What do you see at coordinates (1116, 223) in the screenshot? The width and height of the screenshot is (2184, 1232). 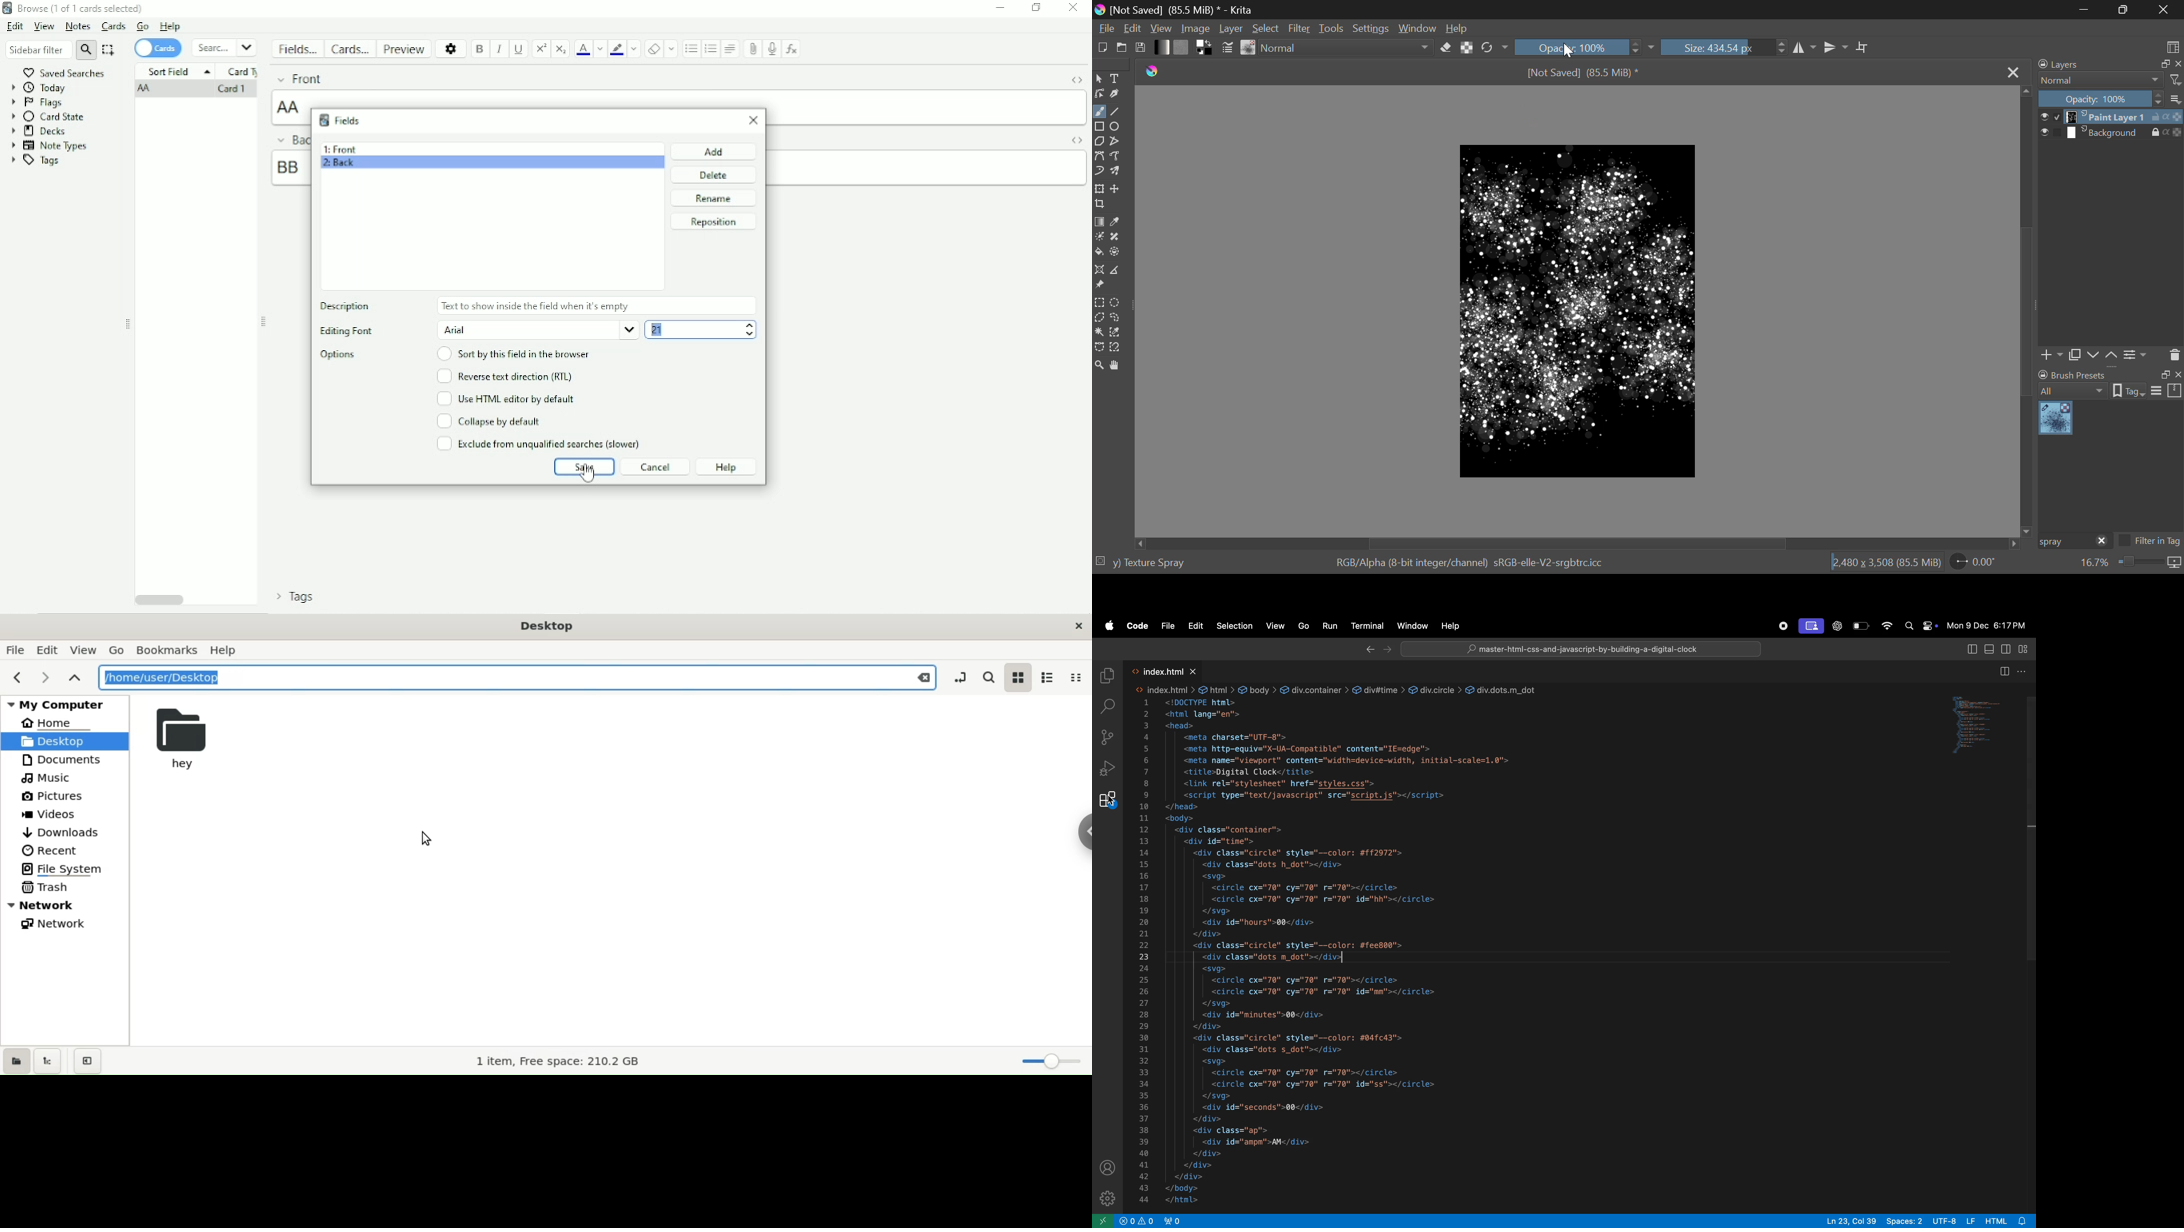 I see `Eyedropper` at bounding box center [1116, 223].